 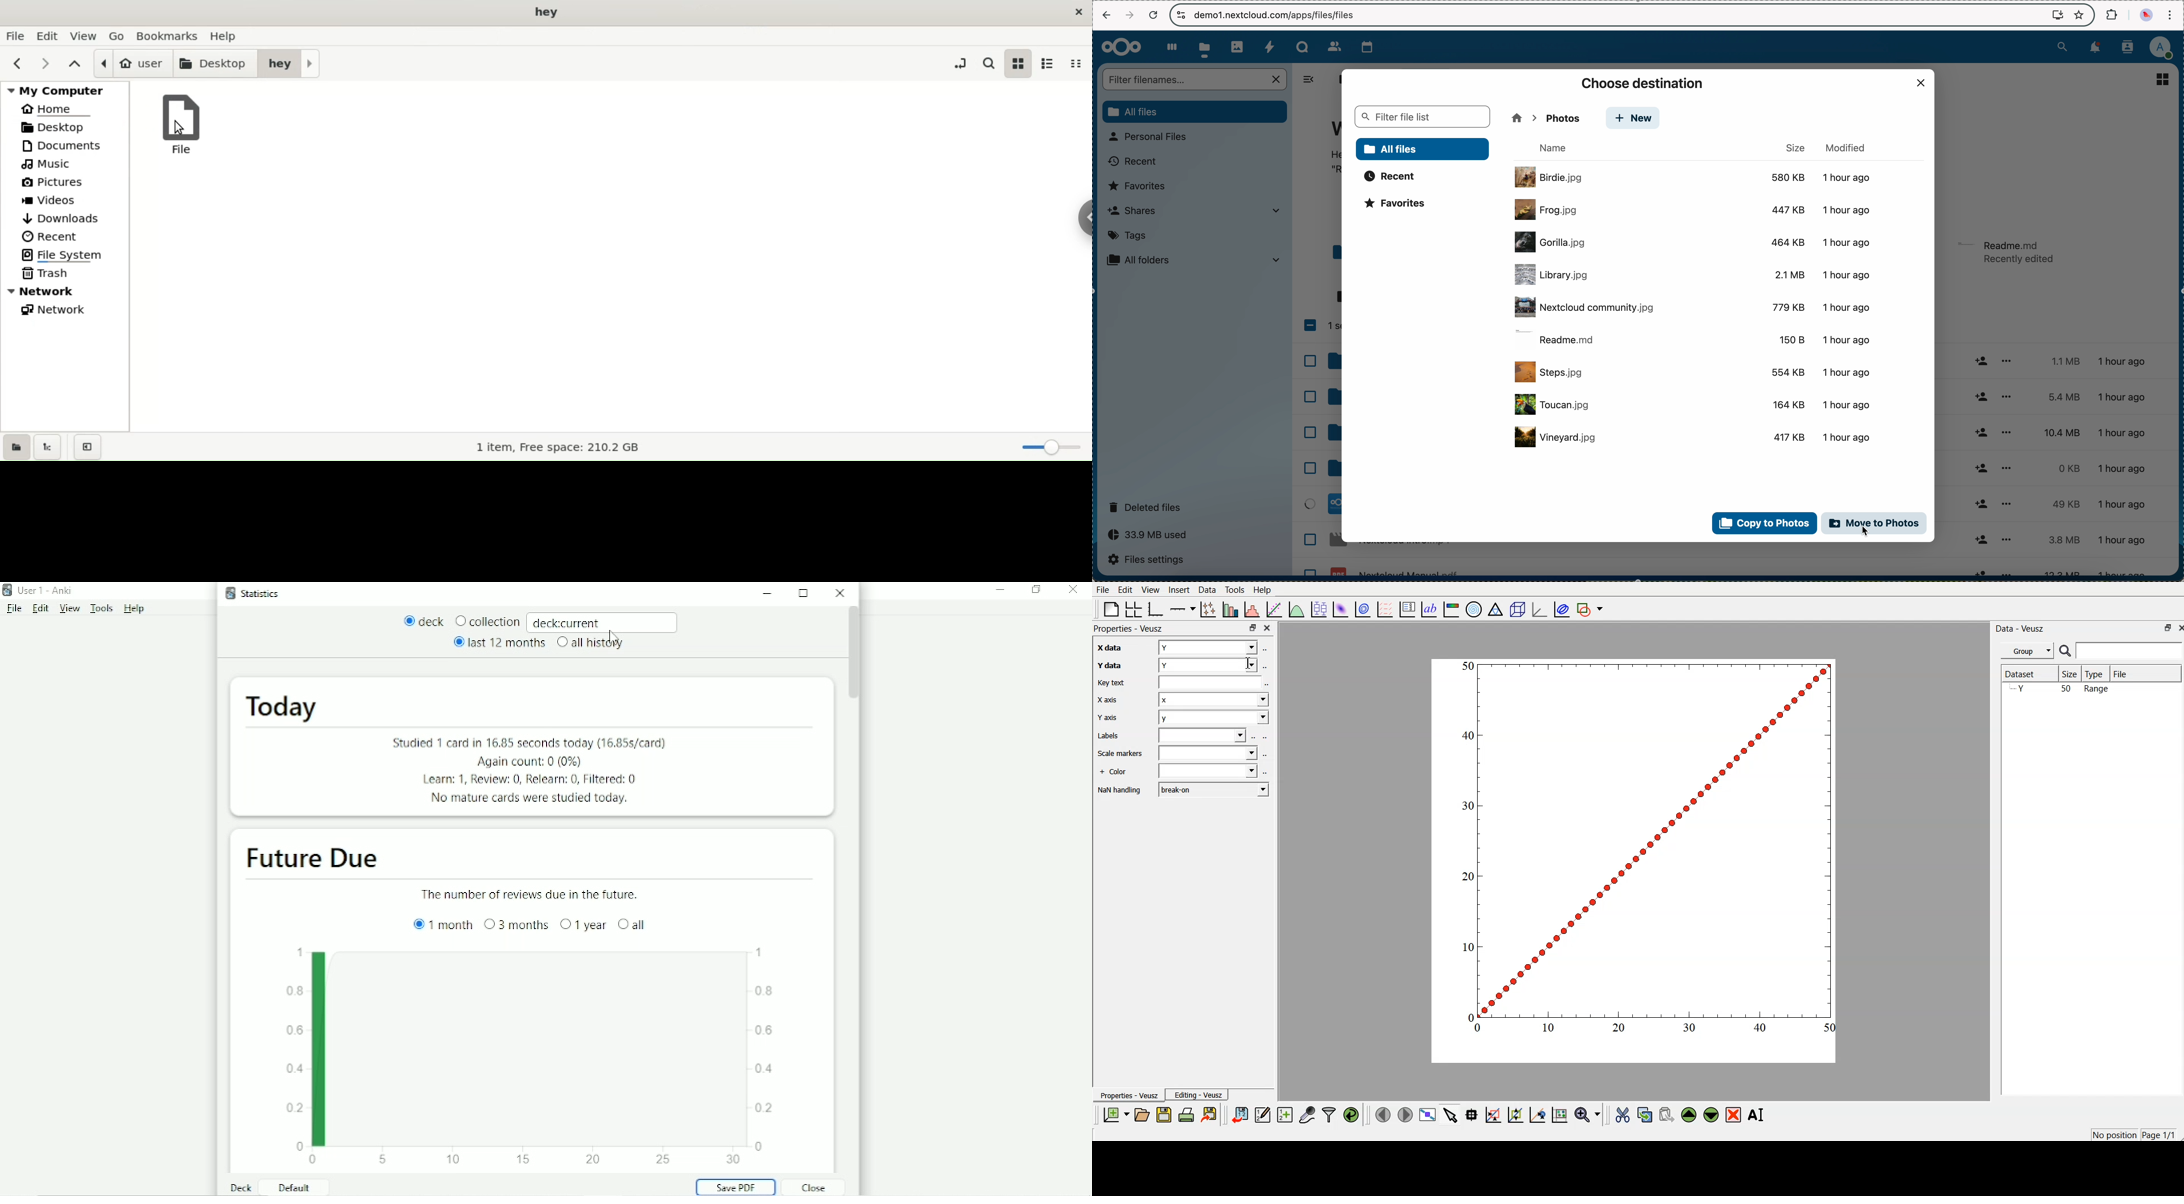 I want to click on file, so click(x=1695, y=177).